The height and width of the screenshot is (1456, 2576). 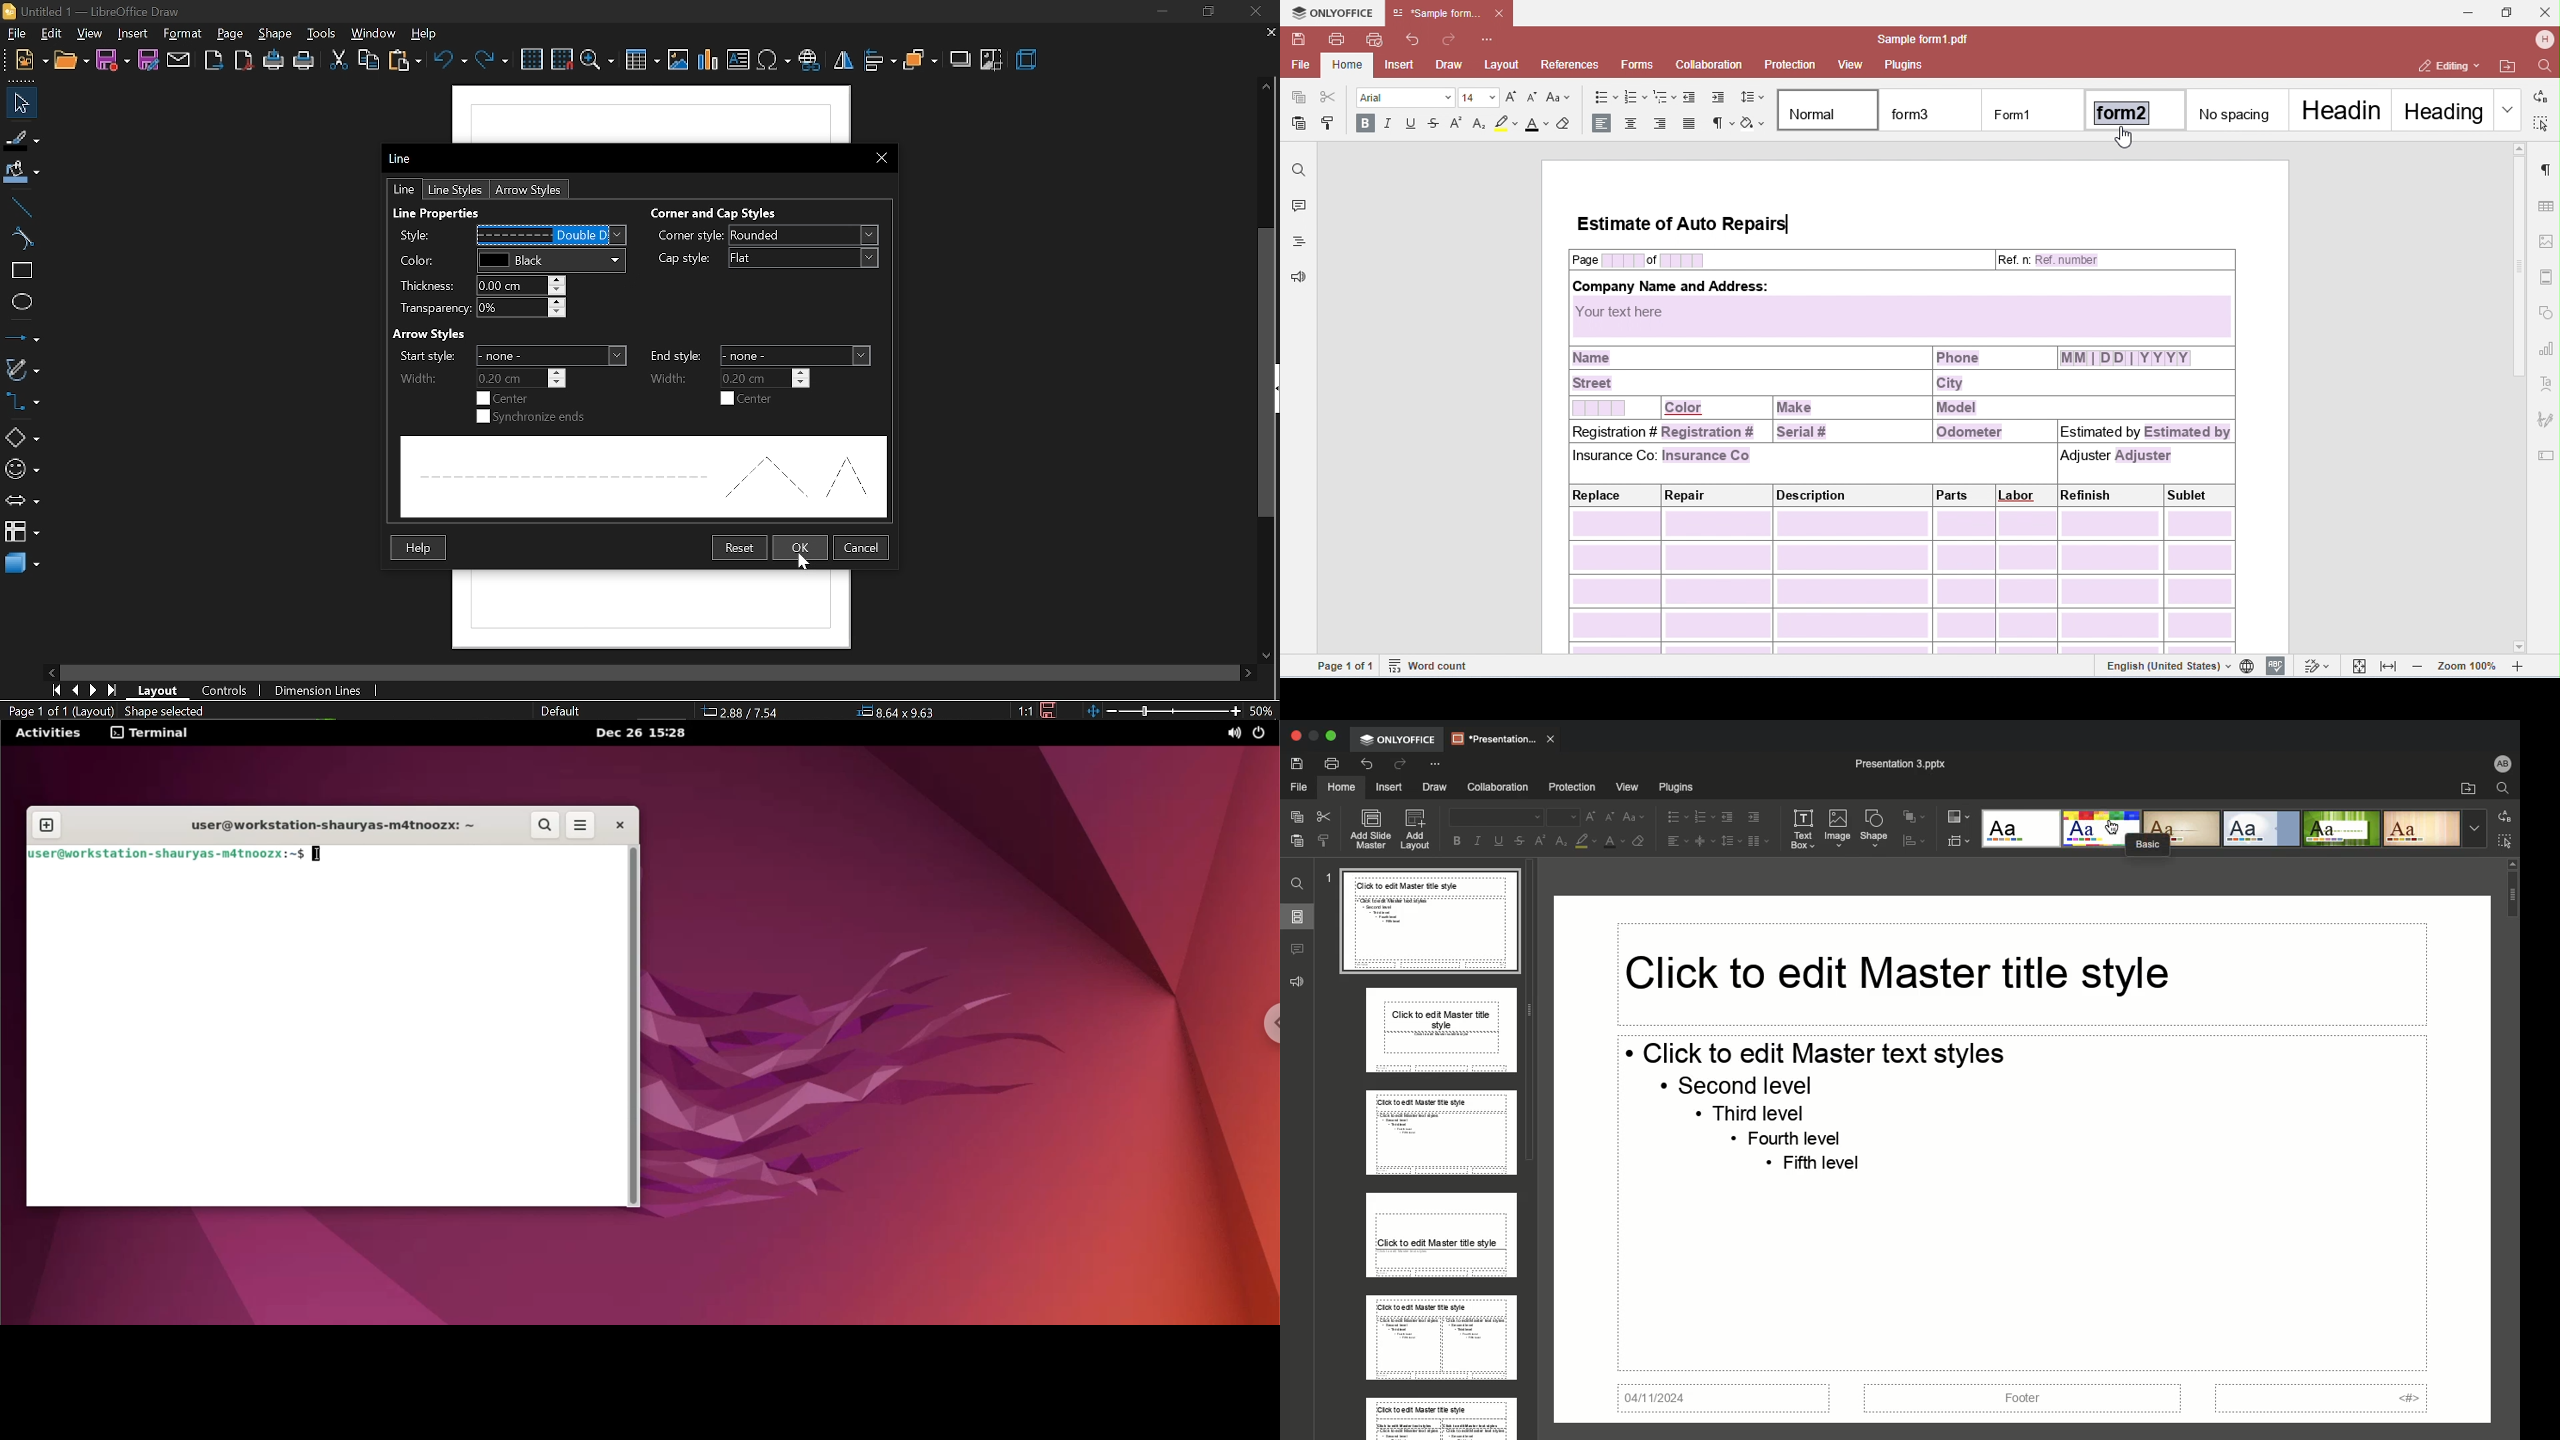 I want to click on fill color, so click(x=22, y=170).